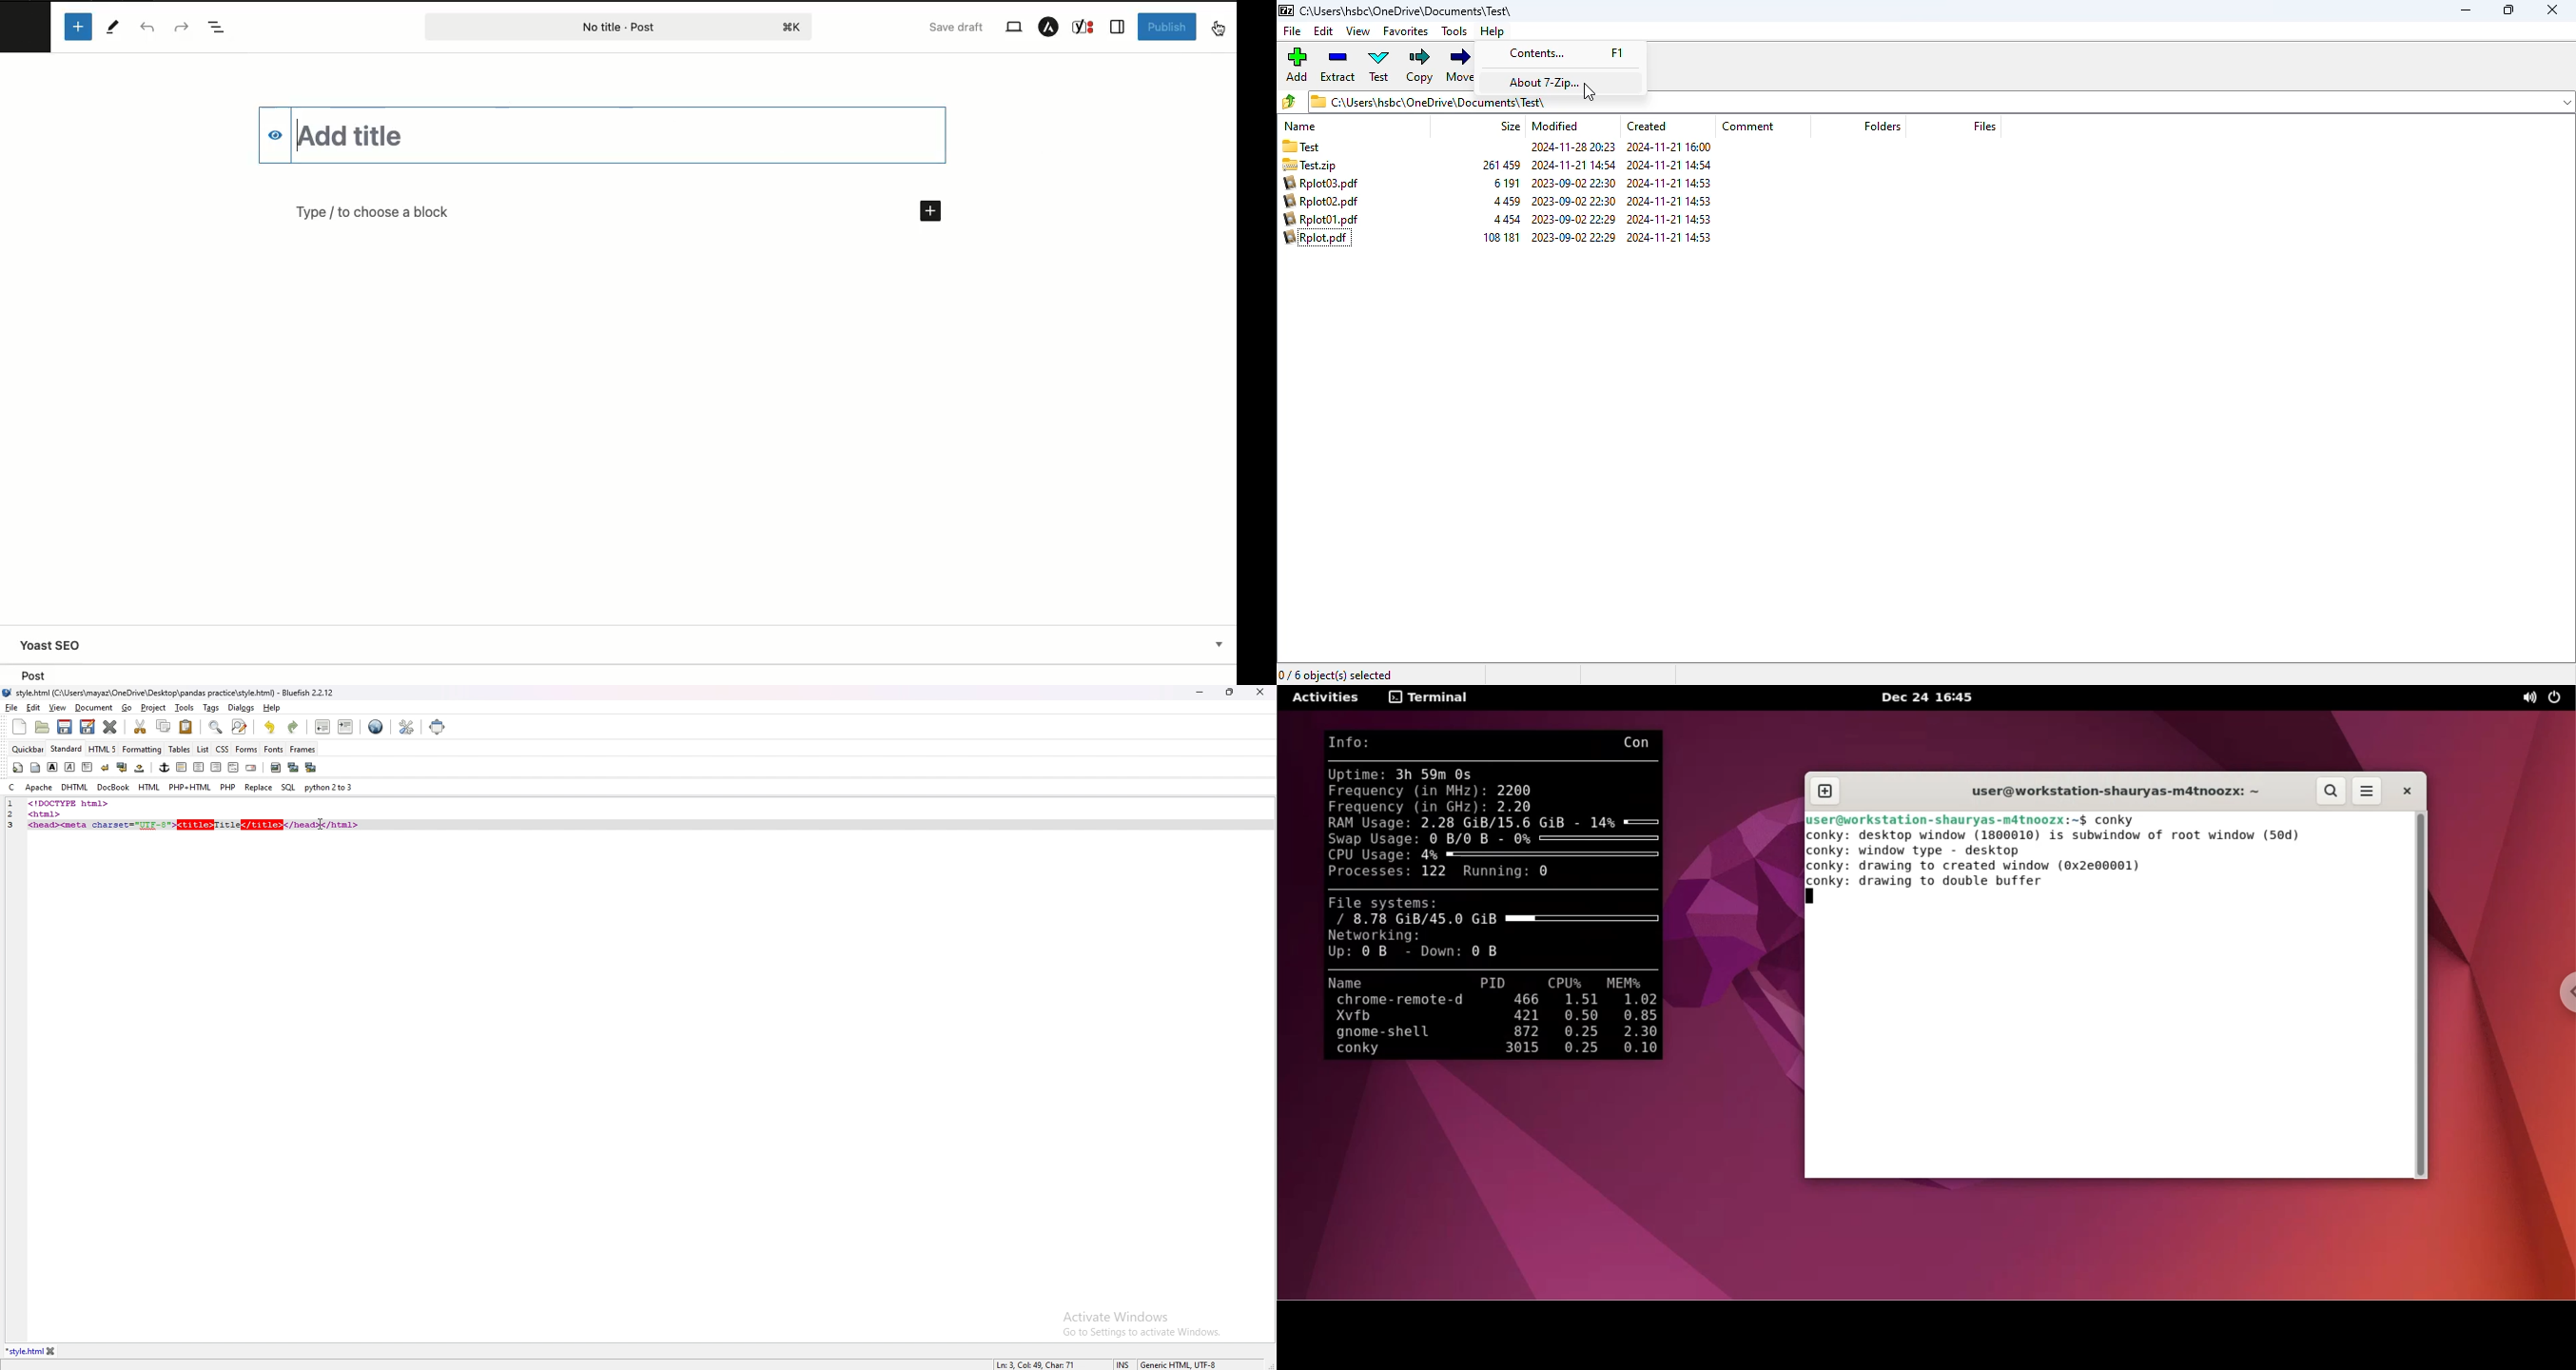 This screenshot has width=2576, height=1372. What do you see at coordinates (1670, 220) in the screenshot?
I see `2024-11-21 14:53` at bounding box center [1670, 220].